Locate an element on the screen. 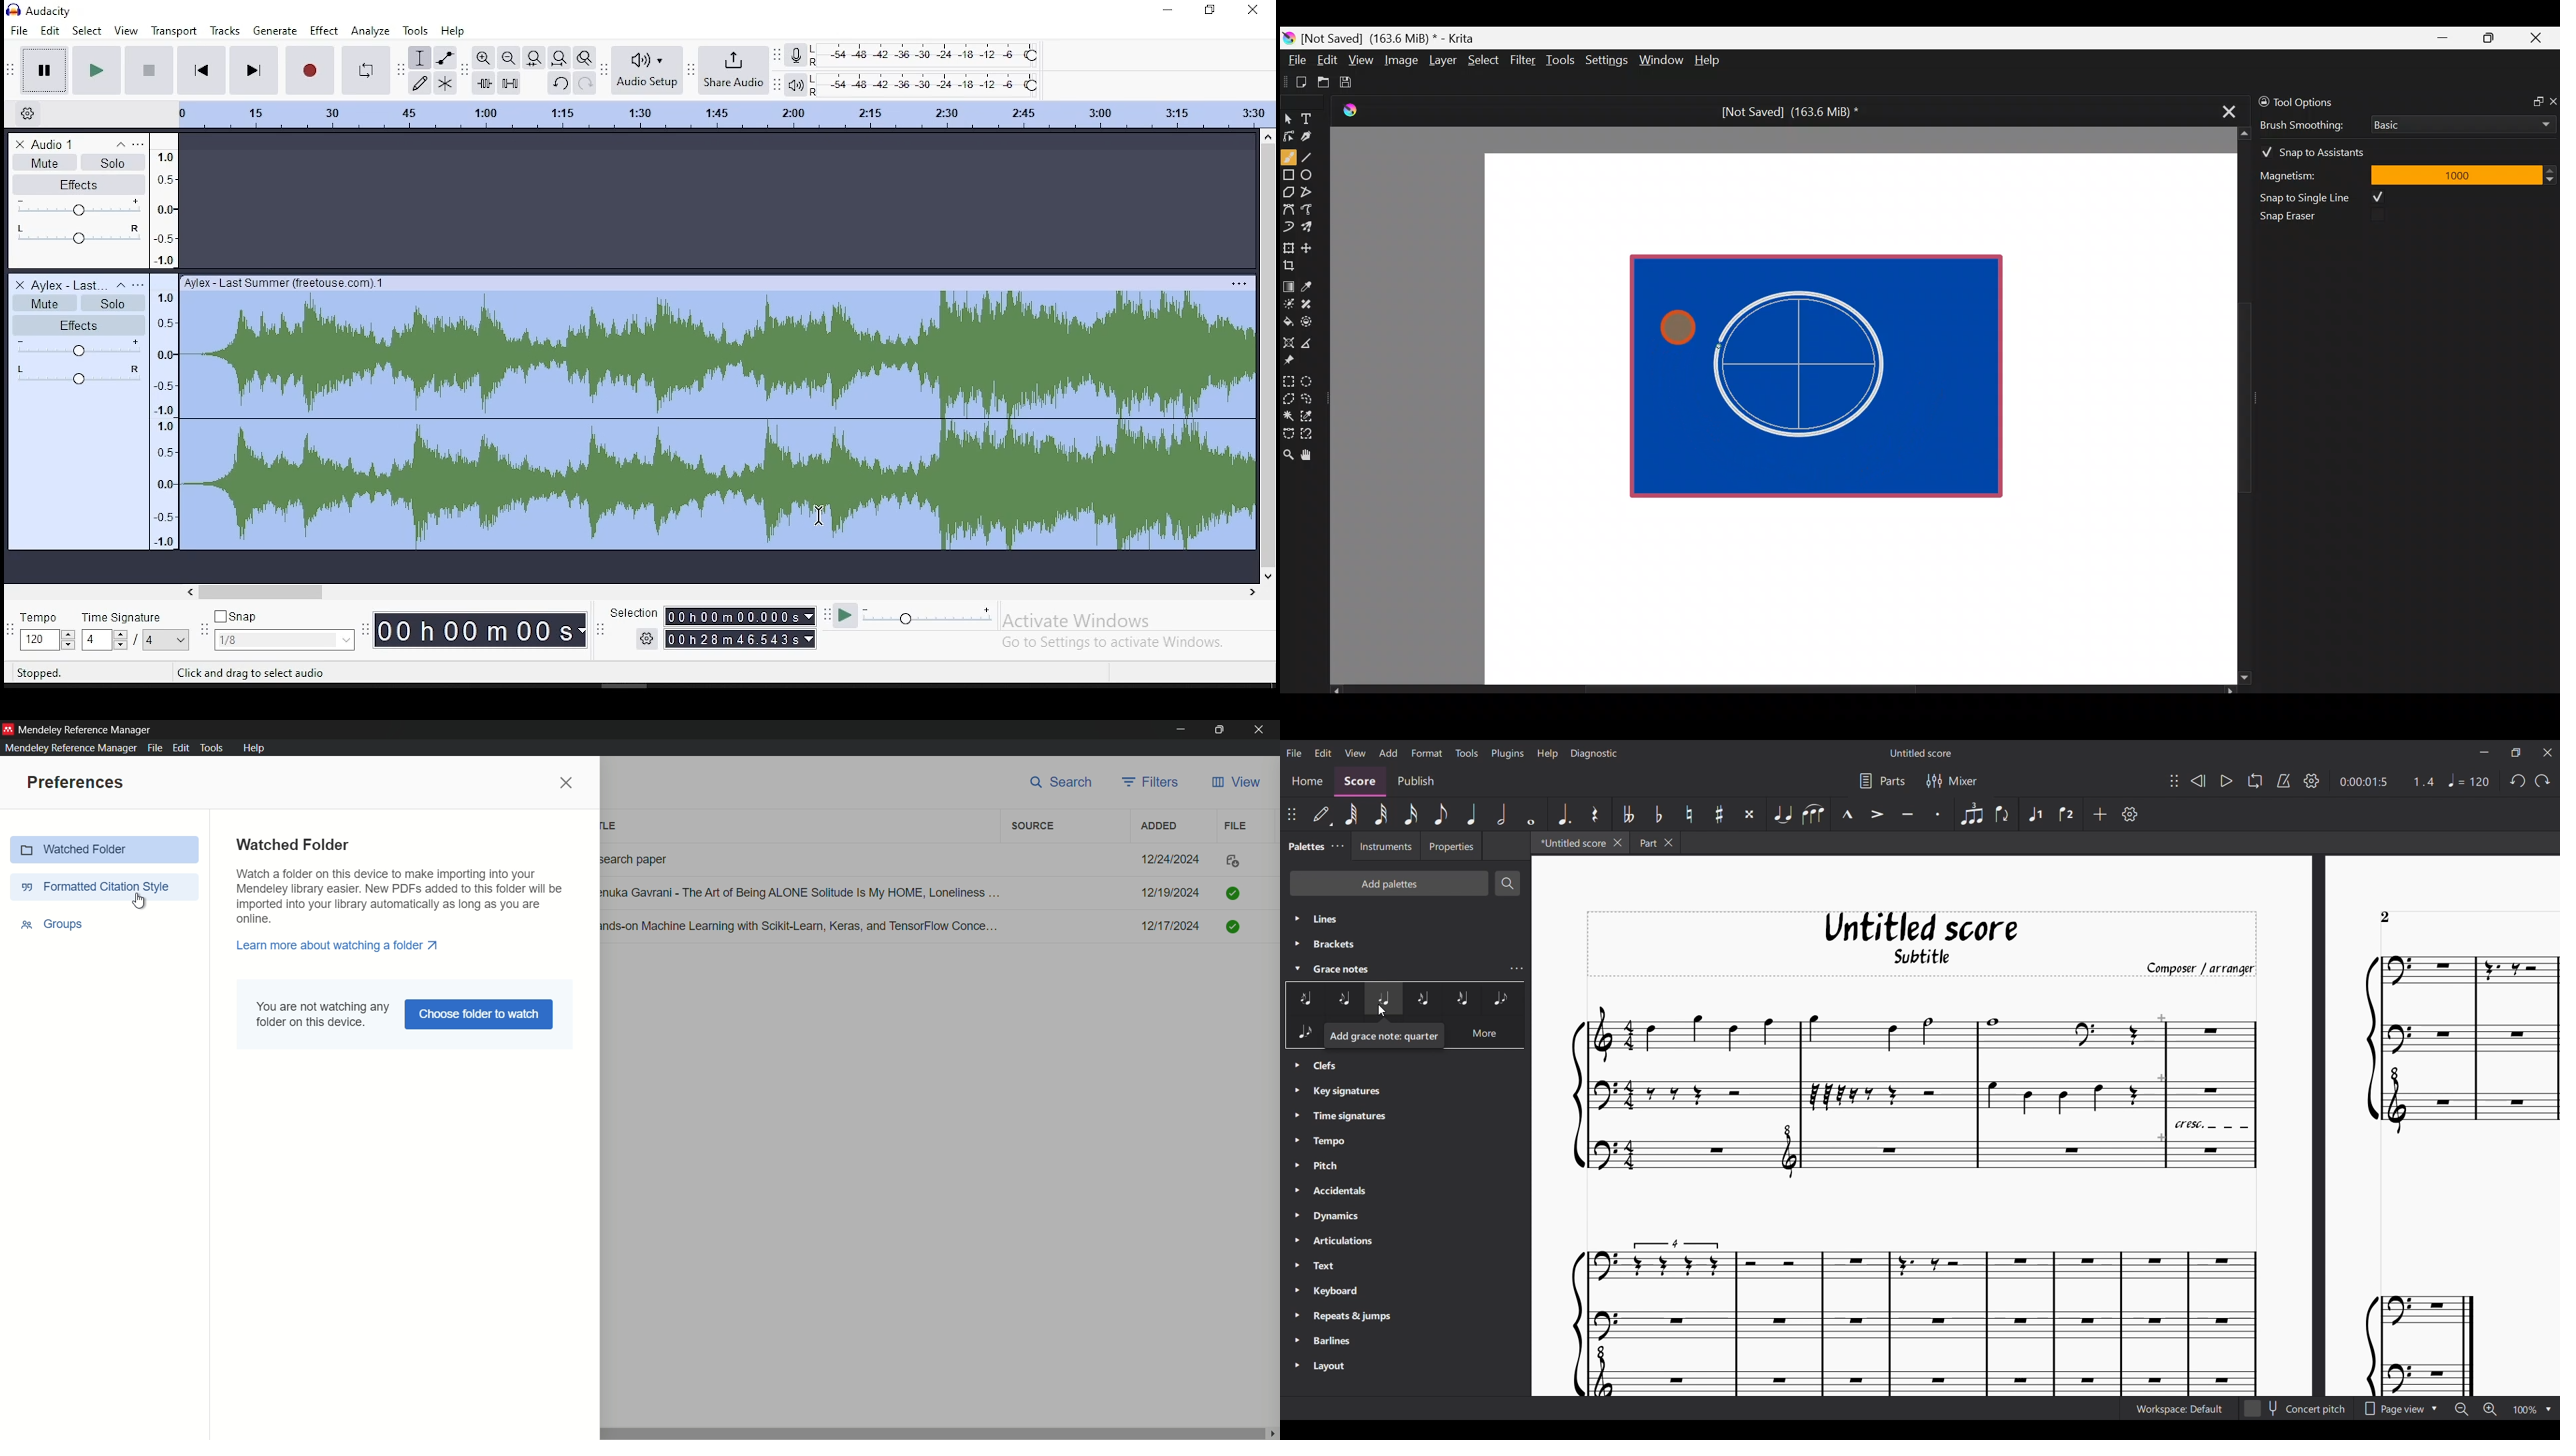 The height and width of the screenshot is (1456, 2576). zoom out is located at coordinates (508, 58).